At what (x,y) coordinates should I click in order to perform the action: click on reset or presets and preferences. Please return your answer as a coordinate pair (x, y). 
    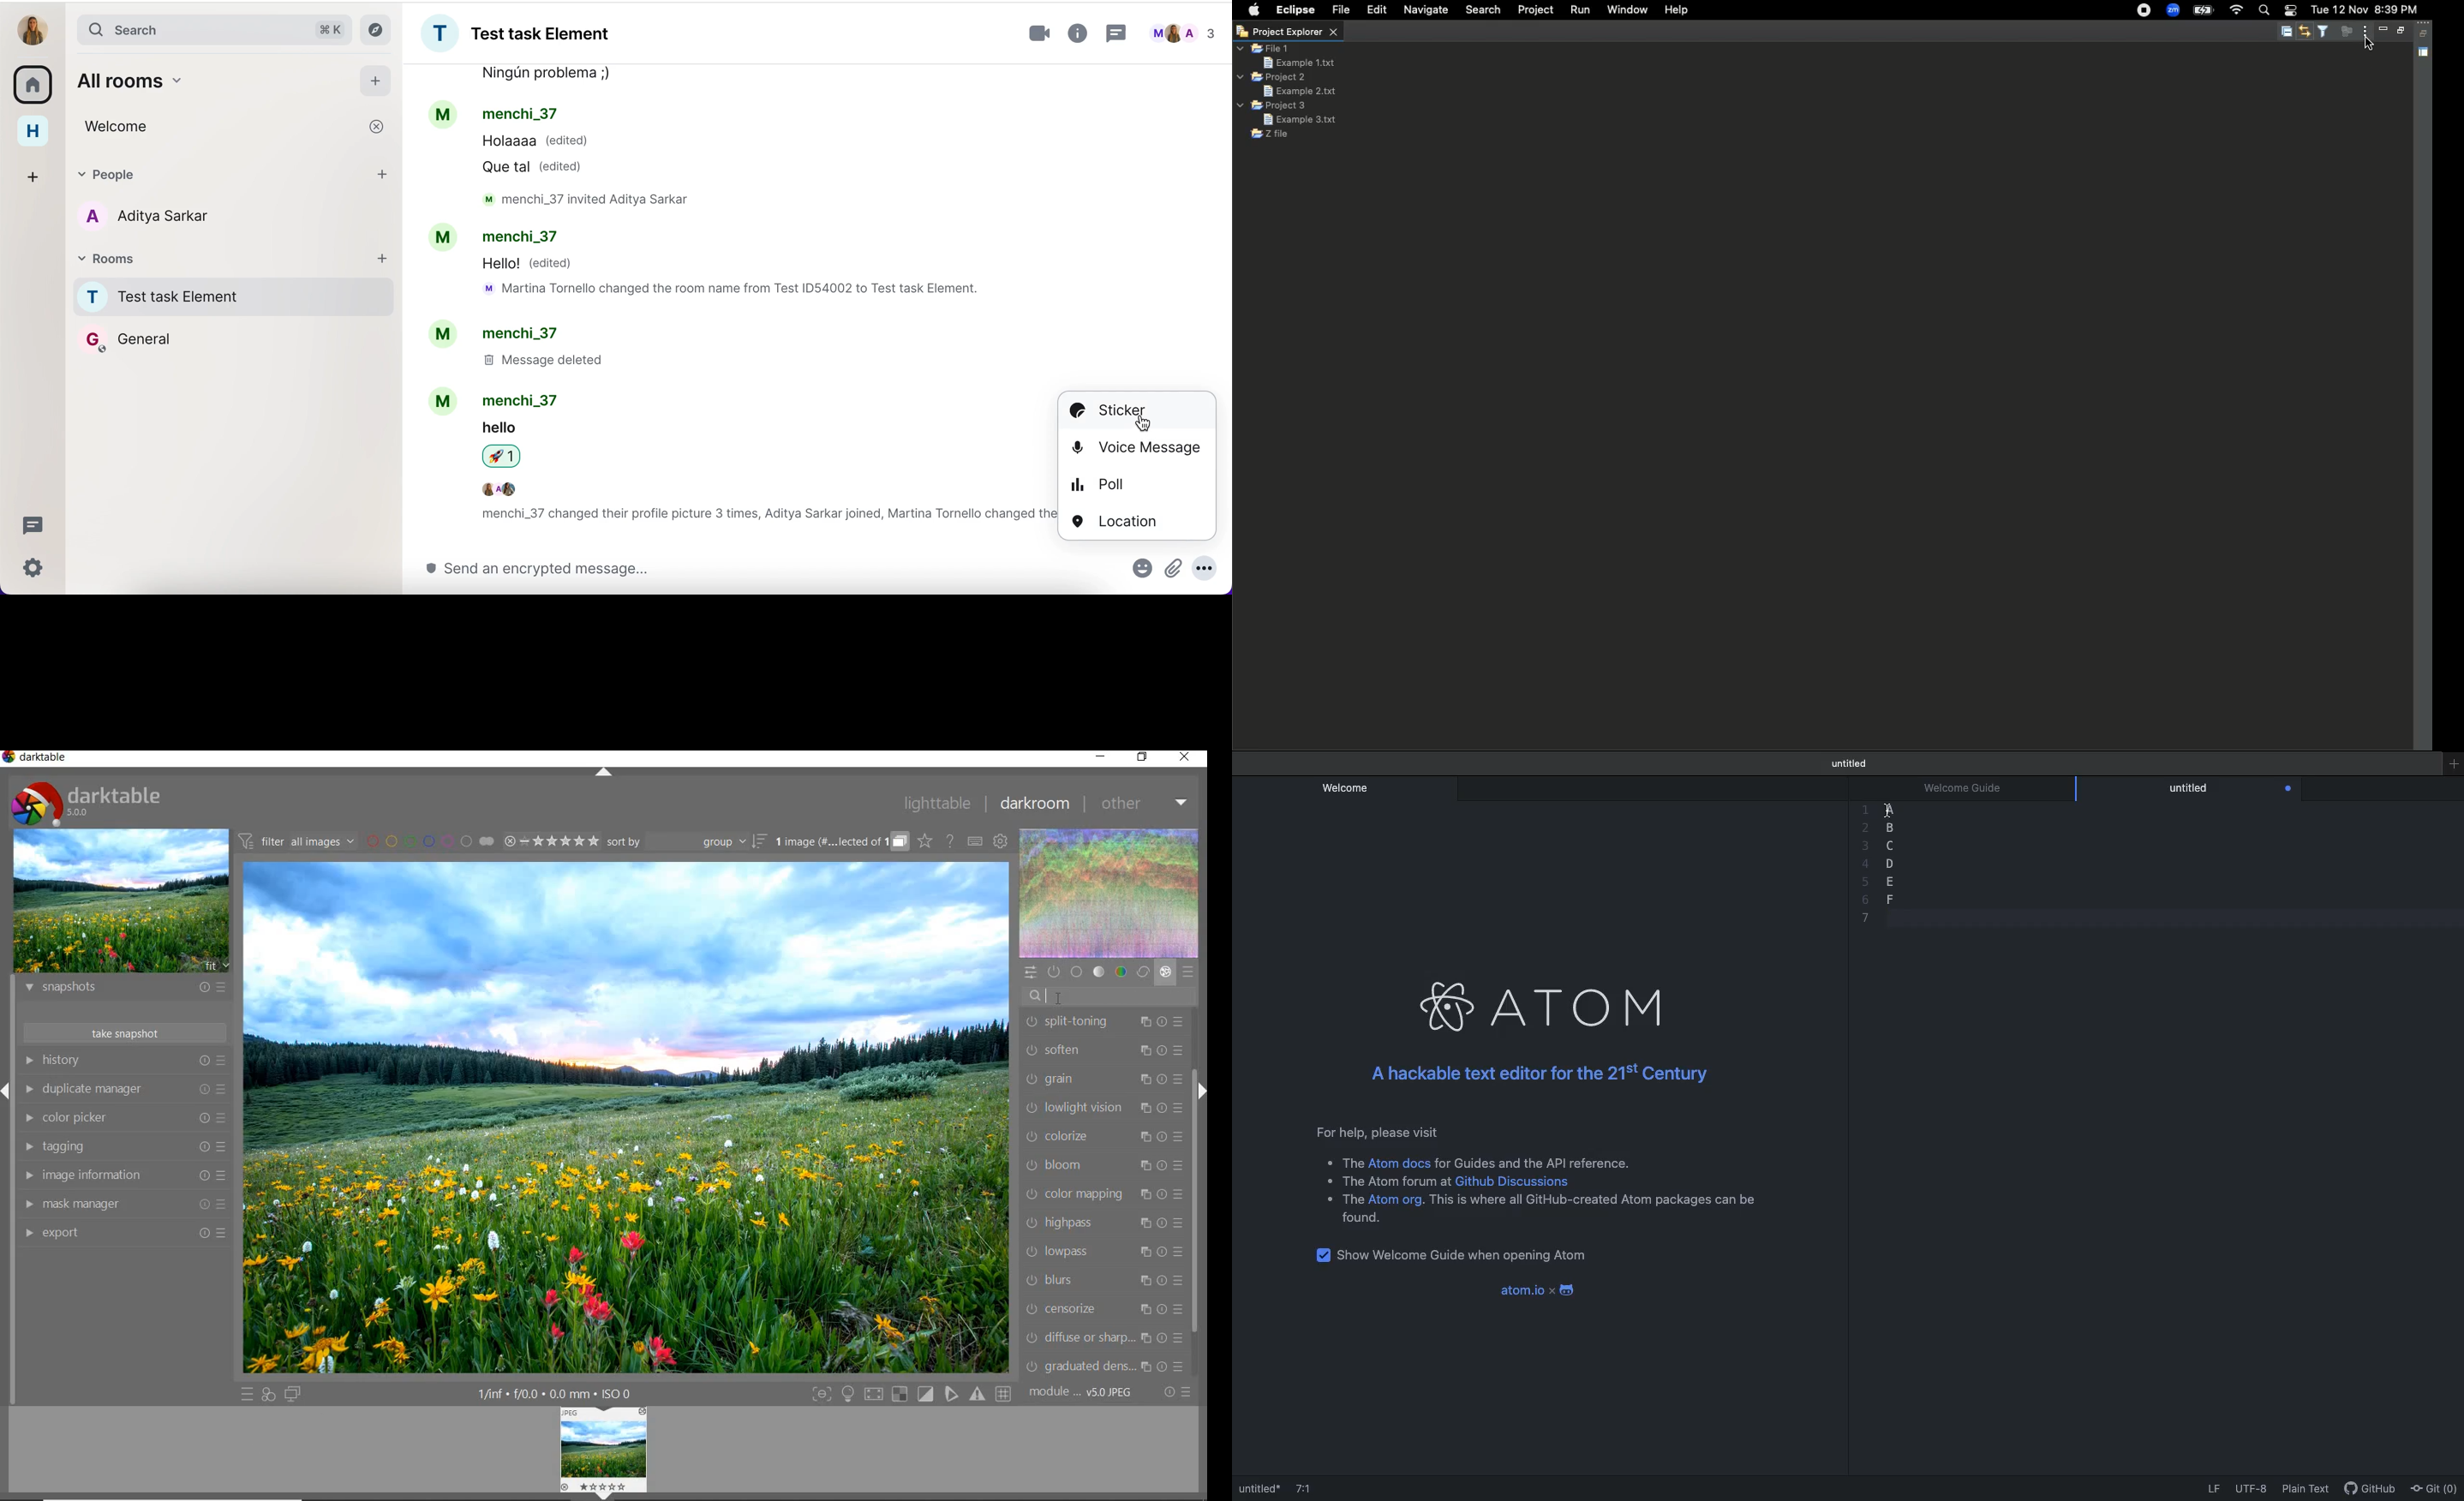
    Looking at the image, I should click on (1179, 1392).